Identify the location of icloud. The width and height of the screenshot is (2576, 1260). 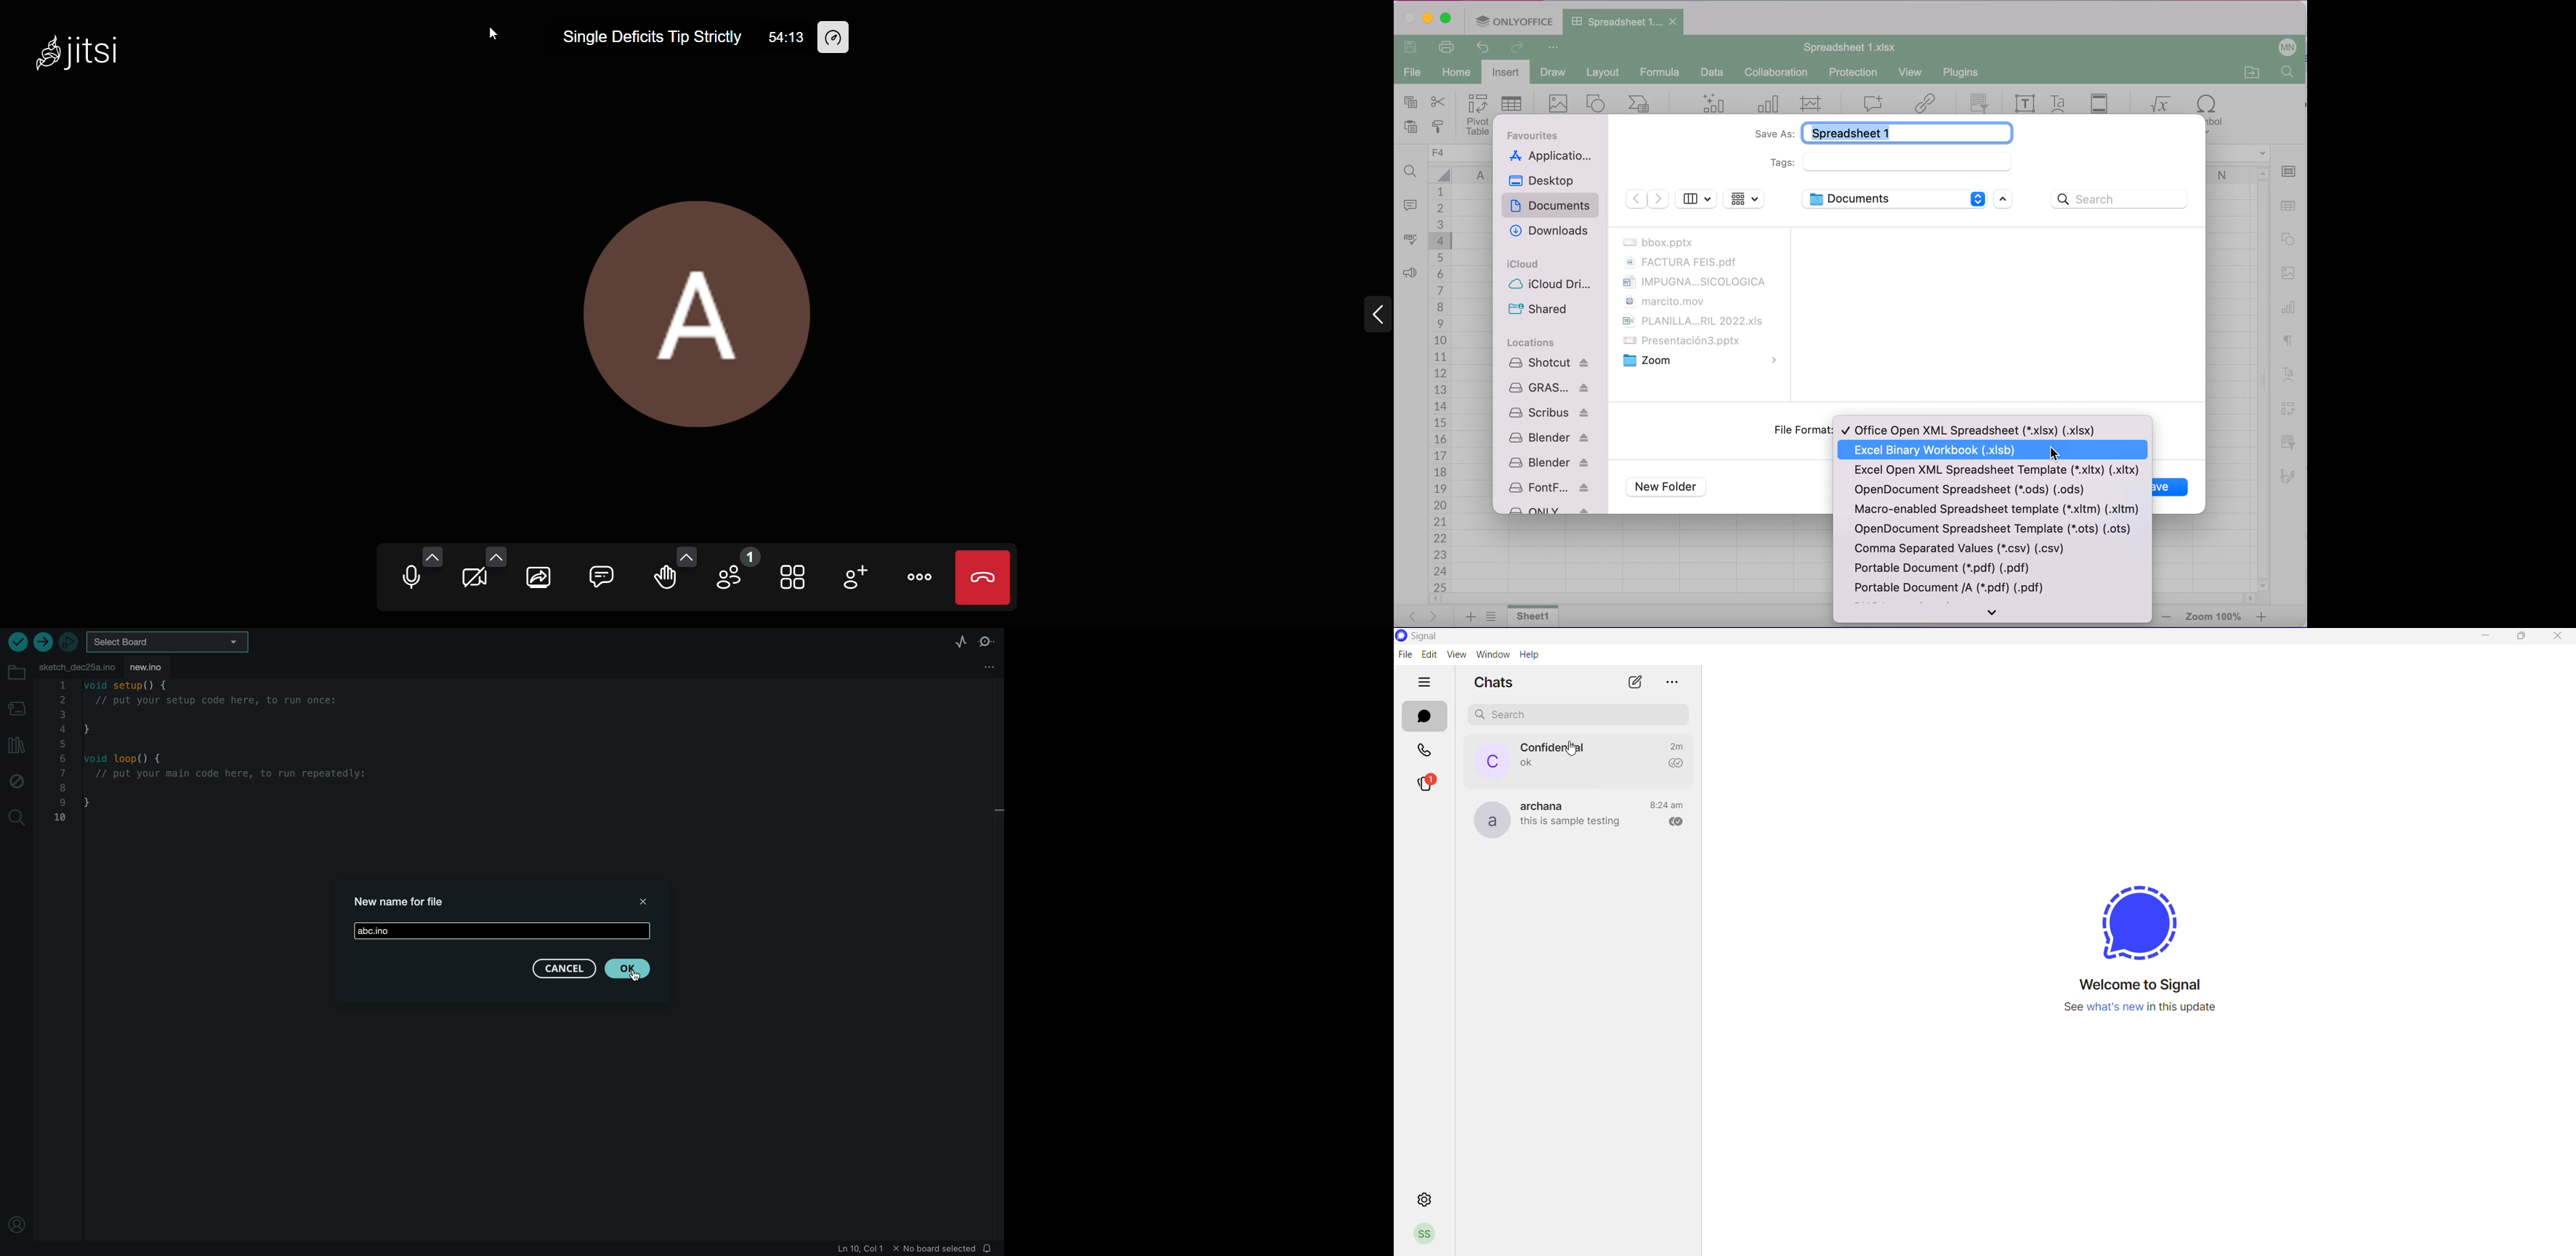
(1524, 264).